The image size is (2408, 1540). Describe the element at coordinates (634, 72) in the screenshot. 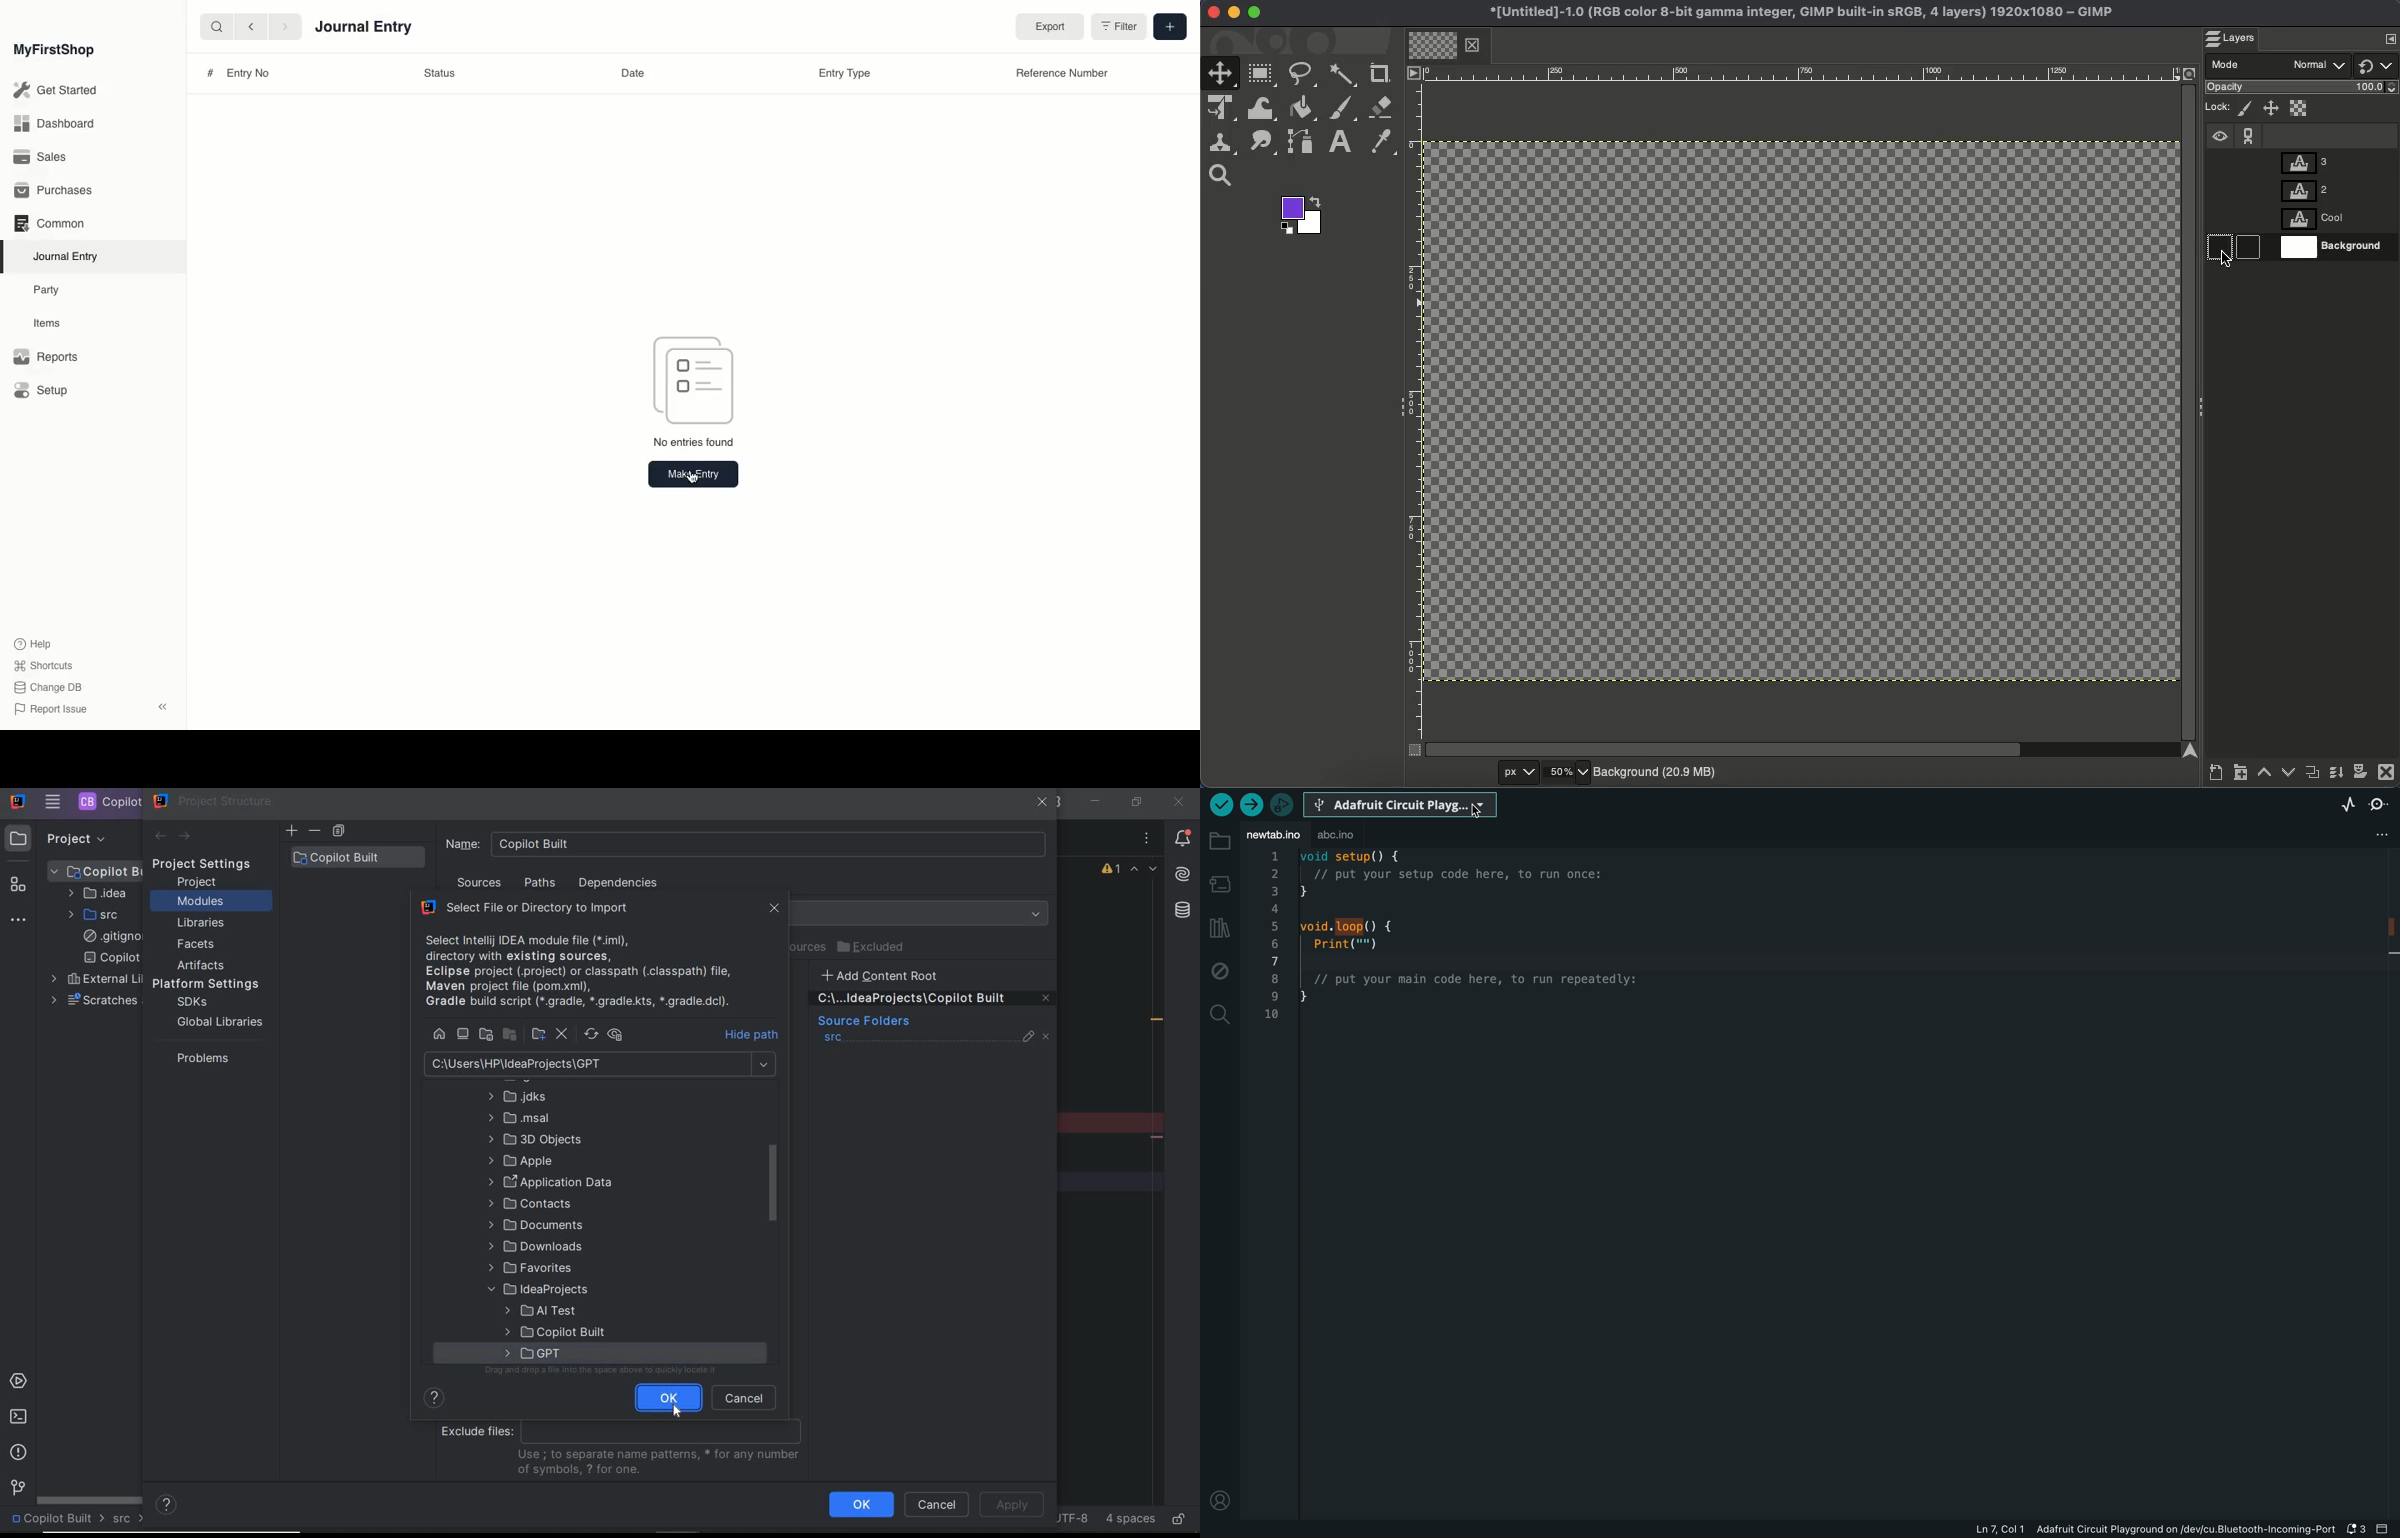

I see `Date` at that location.